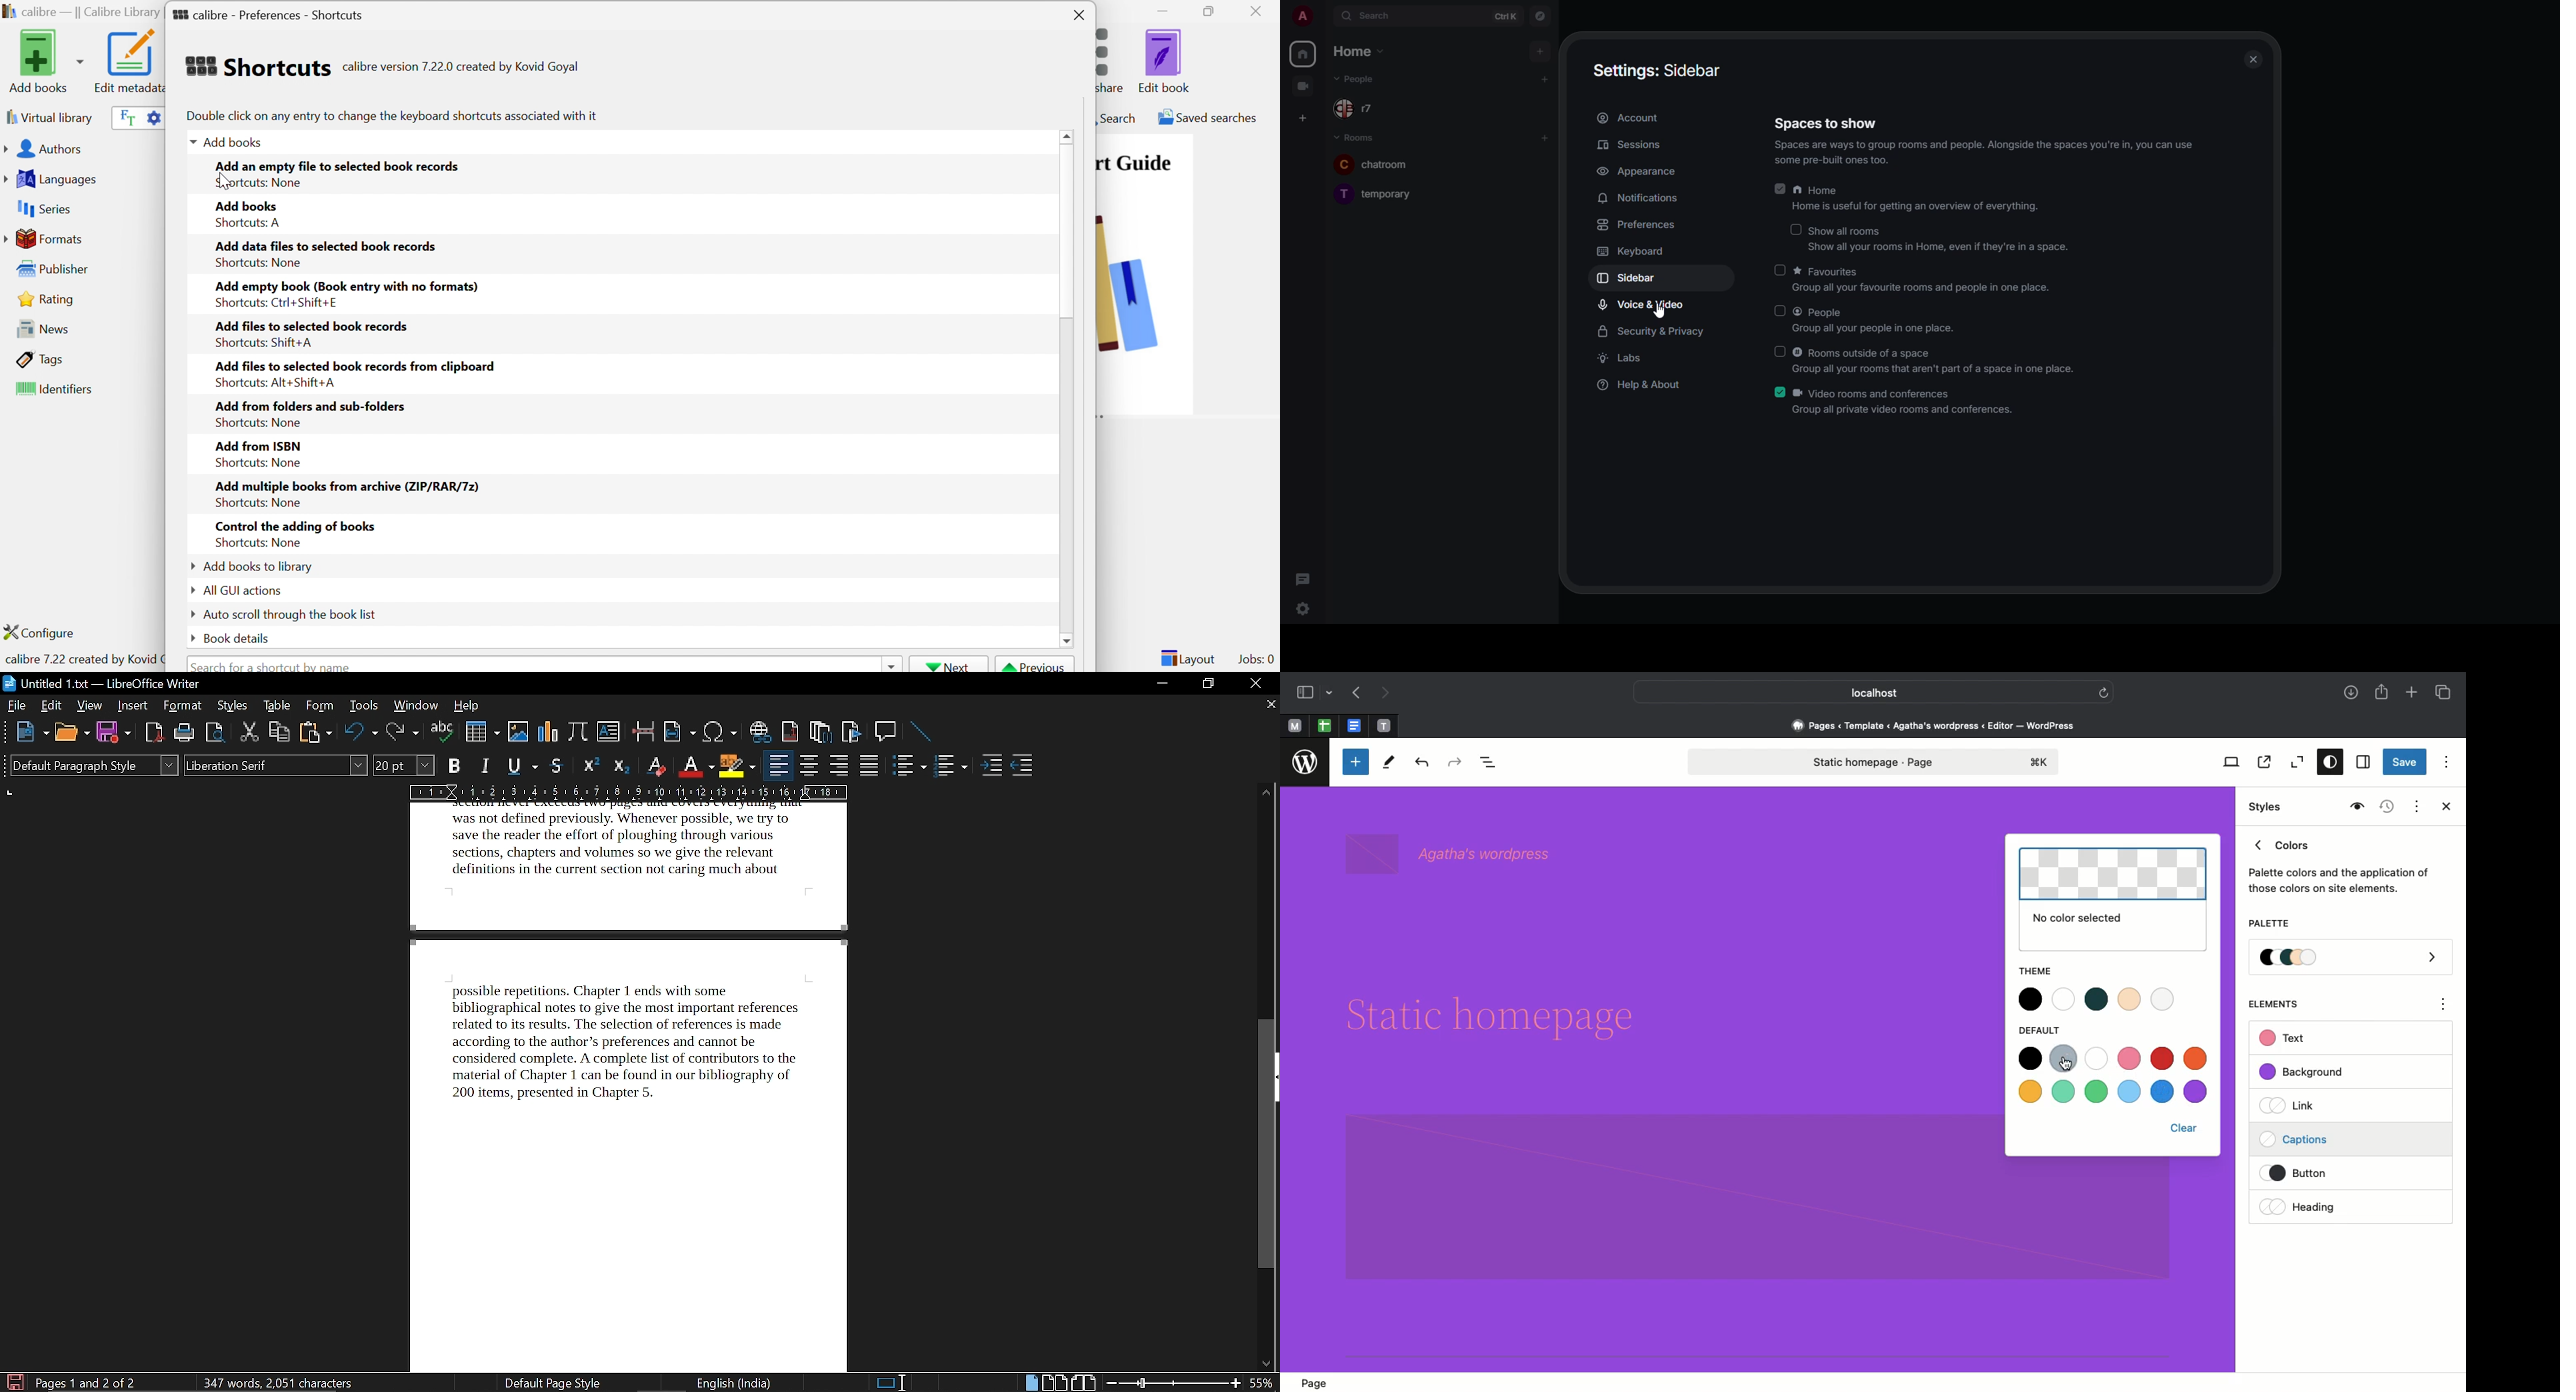 Image resolution: width=2576 pixels, height=1400 pixels. What do you see at coordinates (237, 638) in the screenshot?
I see `Book details` at bounding box center [237, 638].